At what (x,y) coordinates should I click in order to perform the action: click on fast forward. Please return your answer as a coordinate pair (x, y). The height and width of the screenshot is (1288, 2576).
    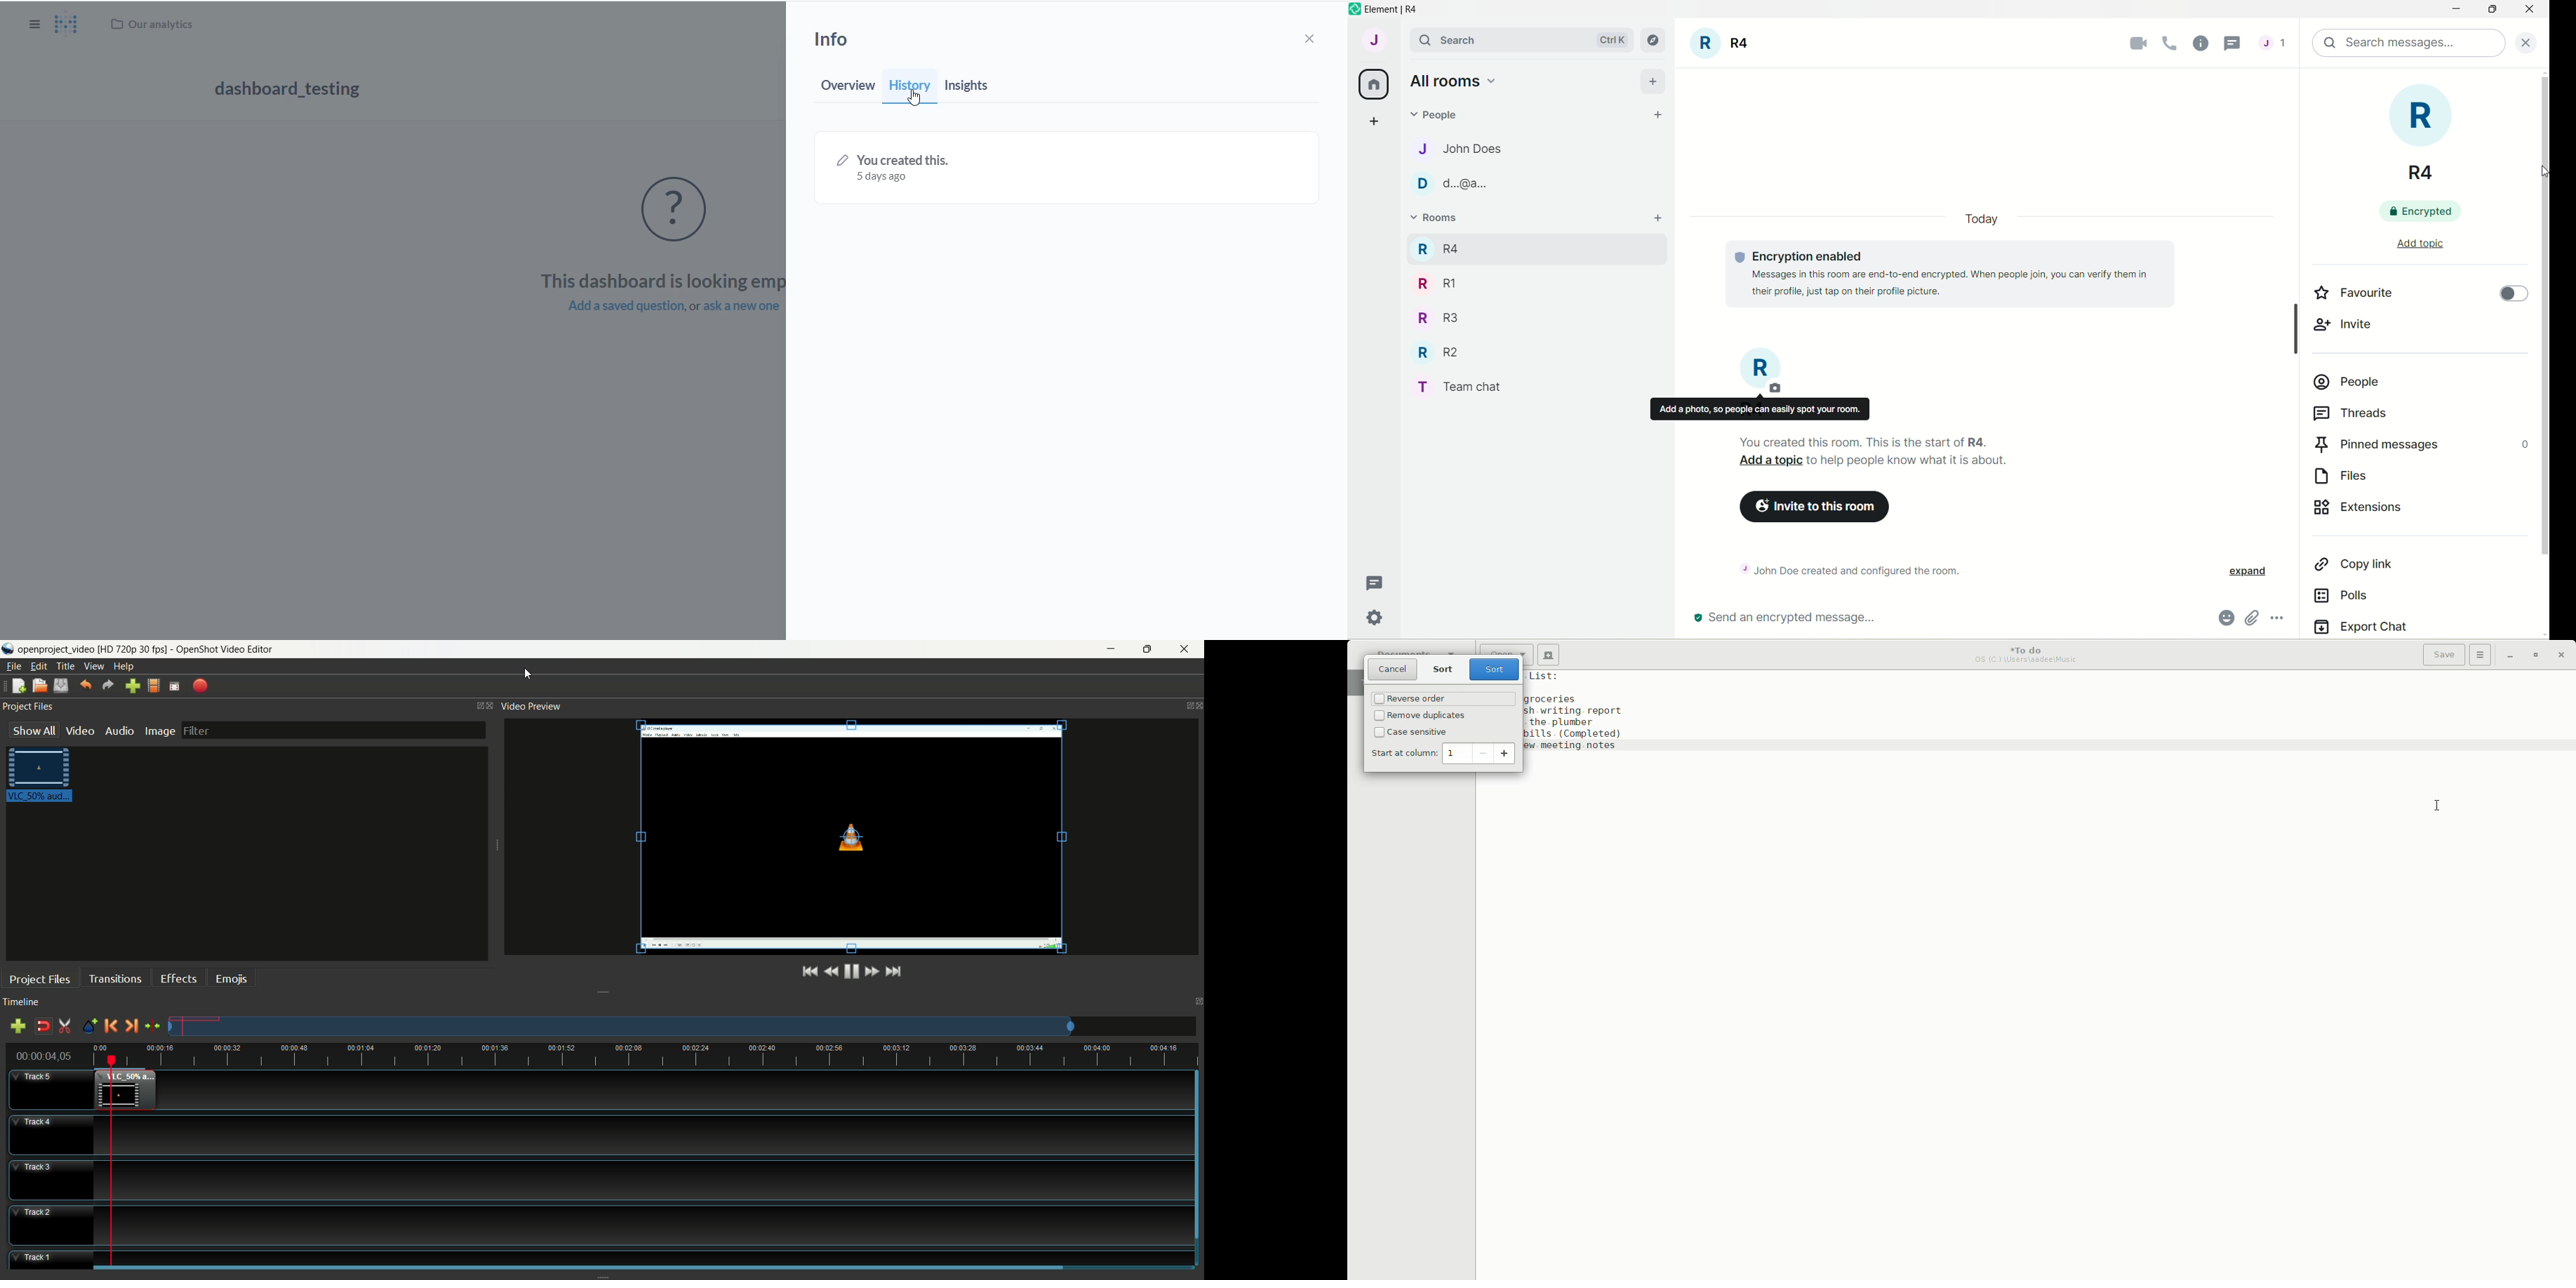
    Looking at the image, I should click on (871, 971).